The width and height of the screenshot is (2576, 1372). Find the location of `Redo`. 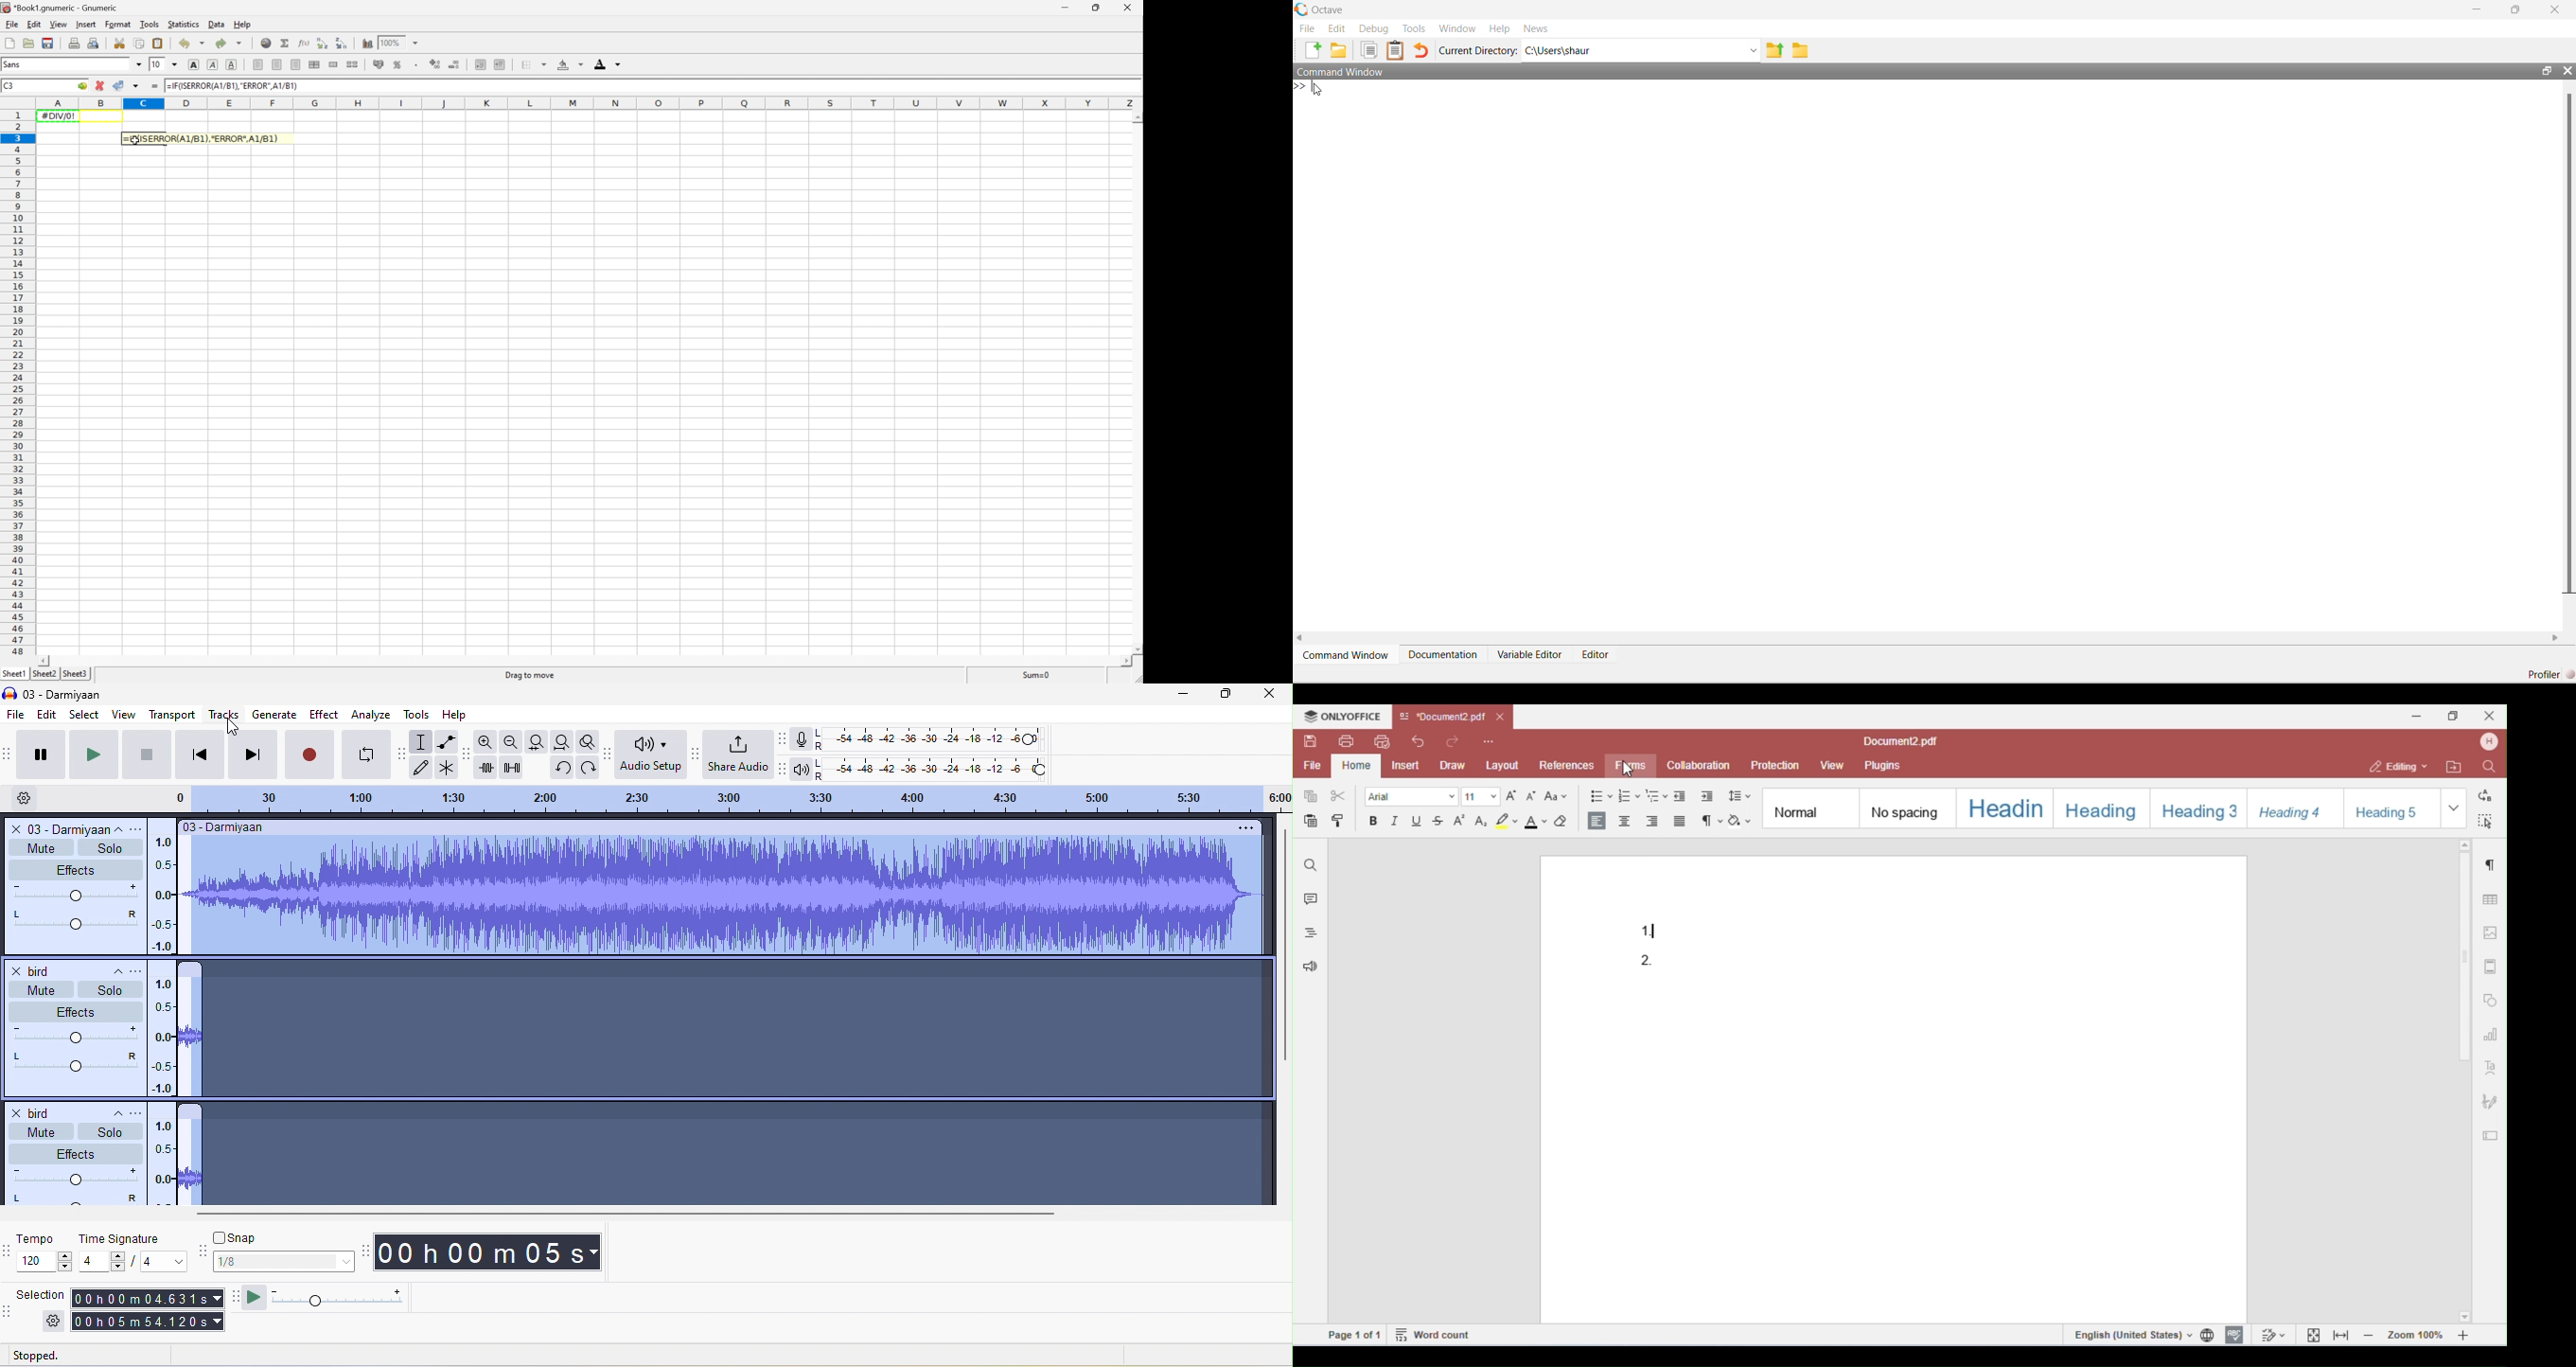

Redo is located at coordinates (221, 44).